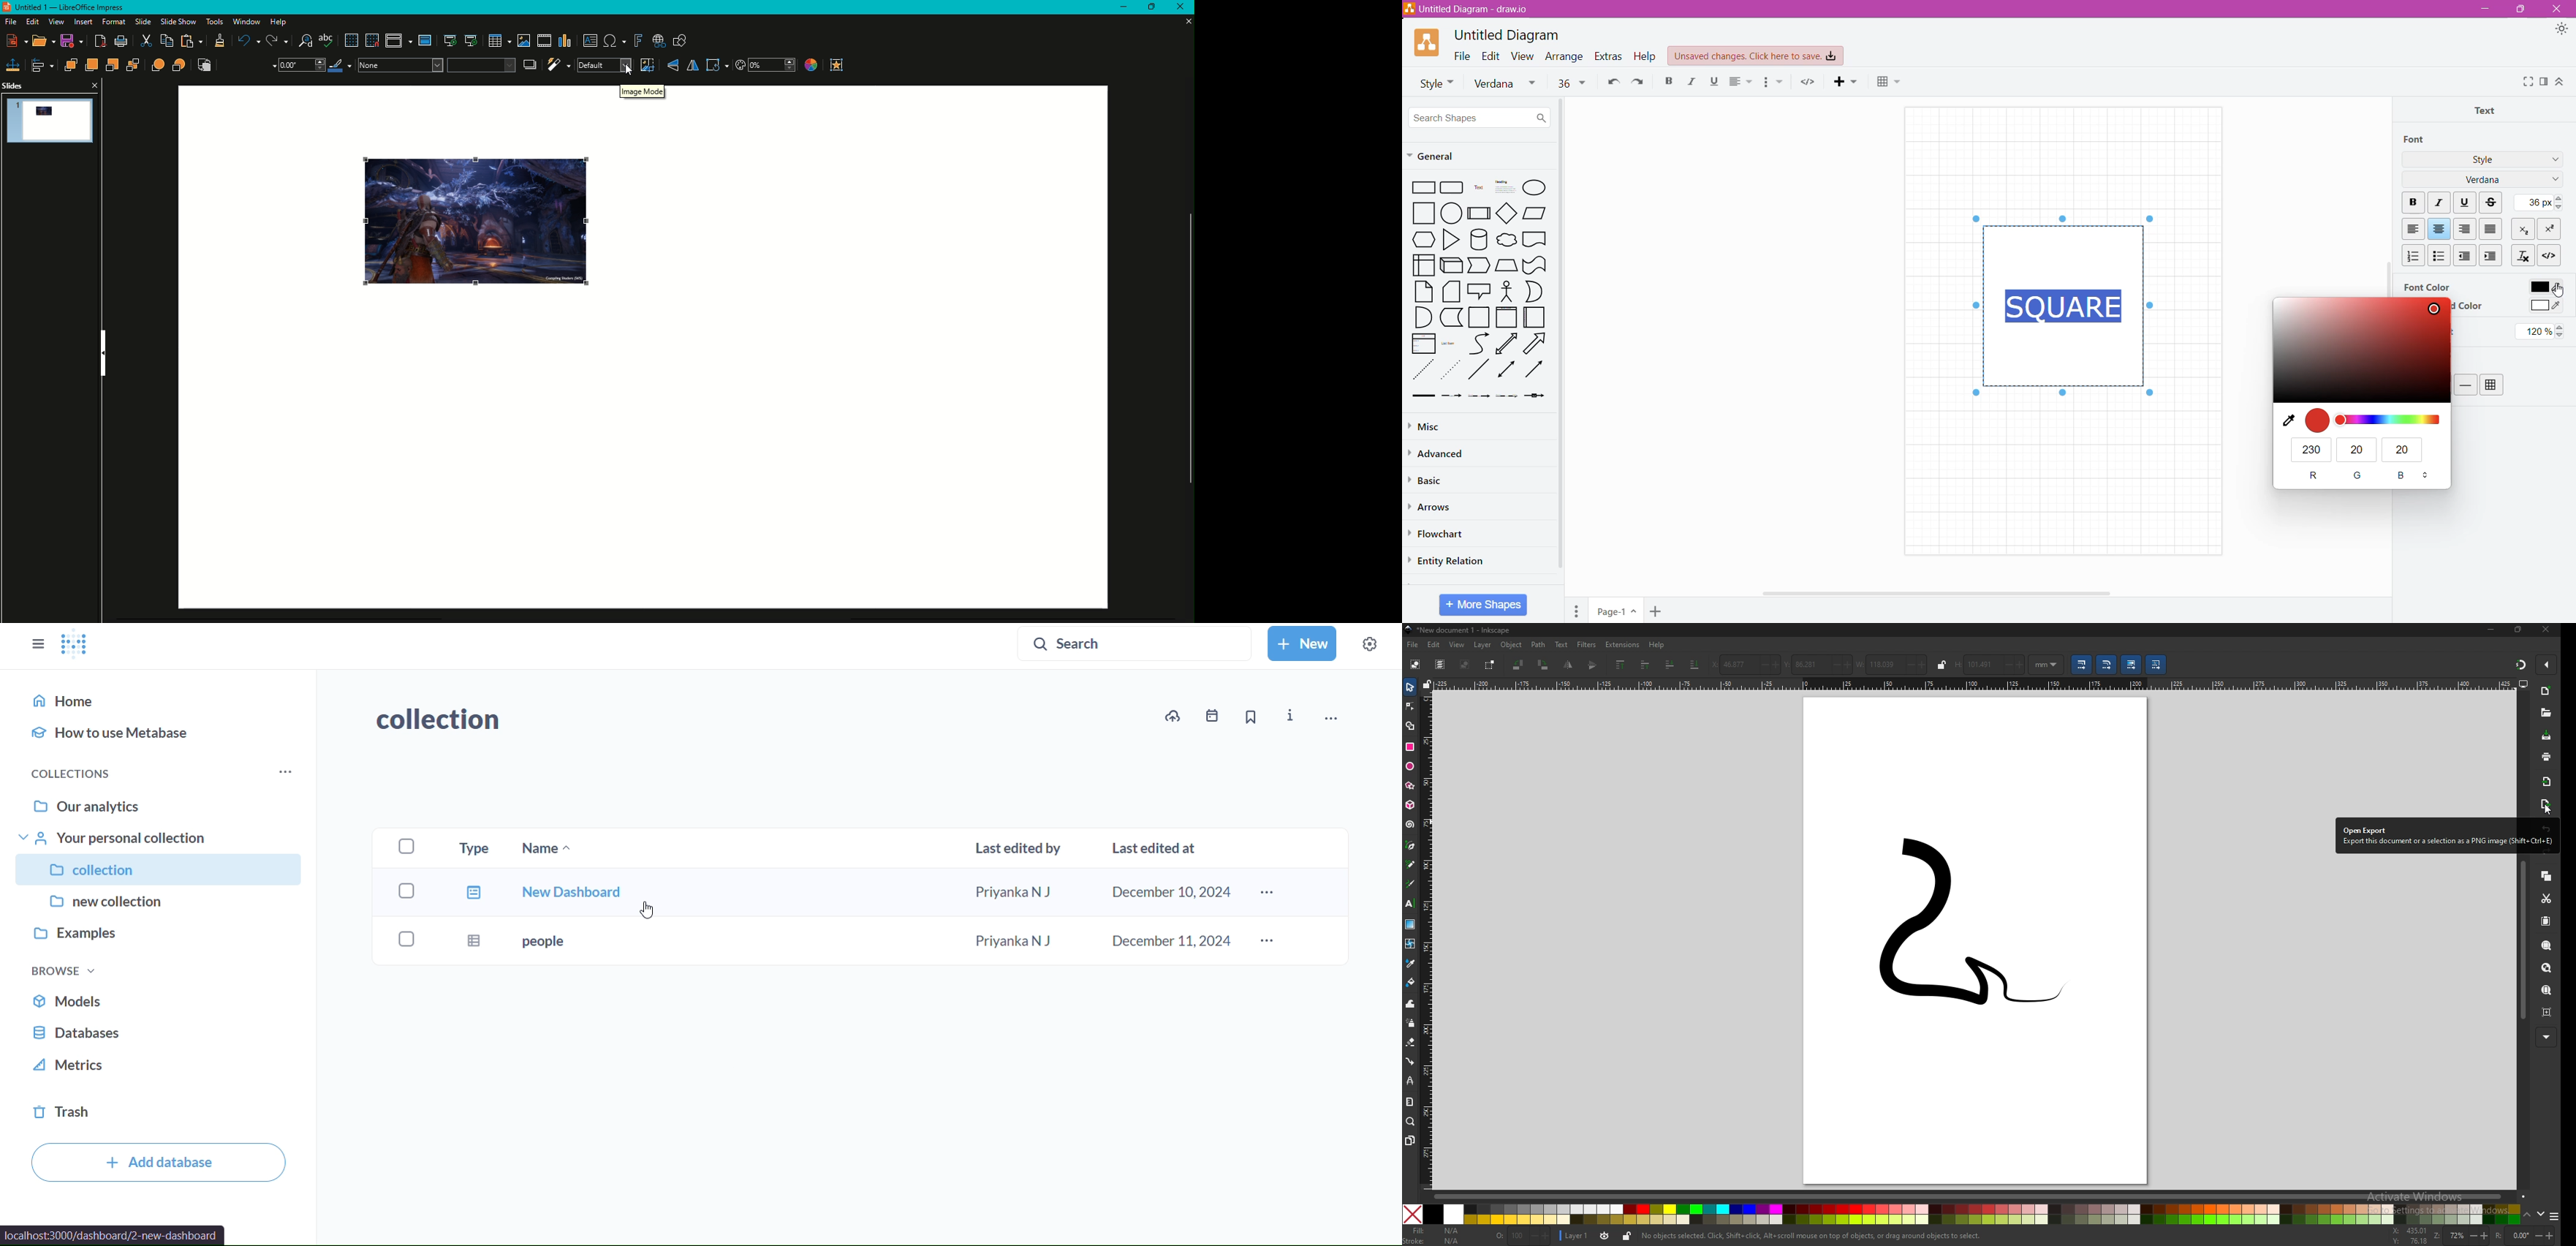 The height and width of the screenshot is (1260, 2576). What do you see at coordinates (1479, 212) in the screenshot?
I see `Subprocess` at bounding box center [1479, 212].